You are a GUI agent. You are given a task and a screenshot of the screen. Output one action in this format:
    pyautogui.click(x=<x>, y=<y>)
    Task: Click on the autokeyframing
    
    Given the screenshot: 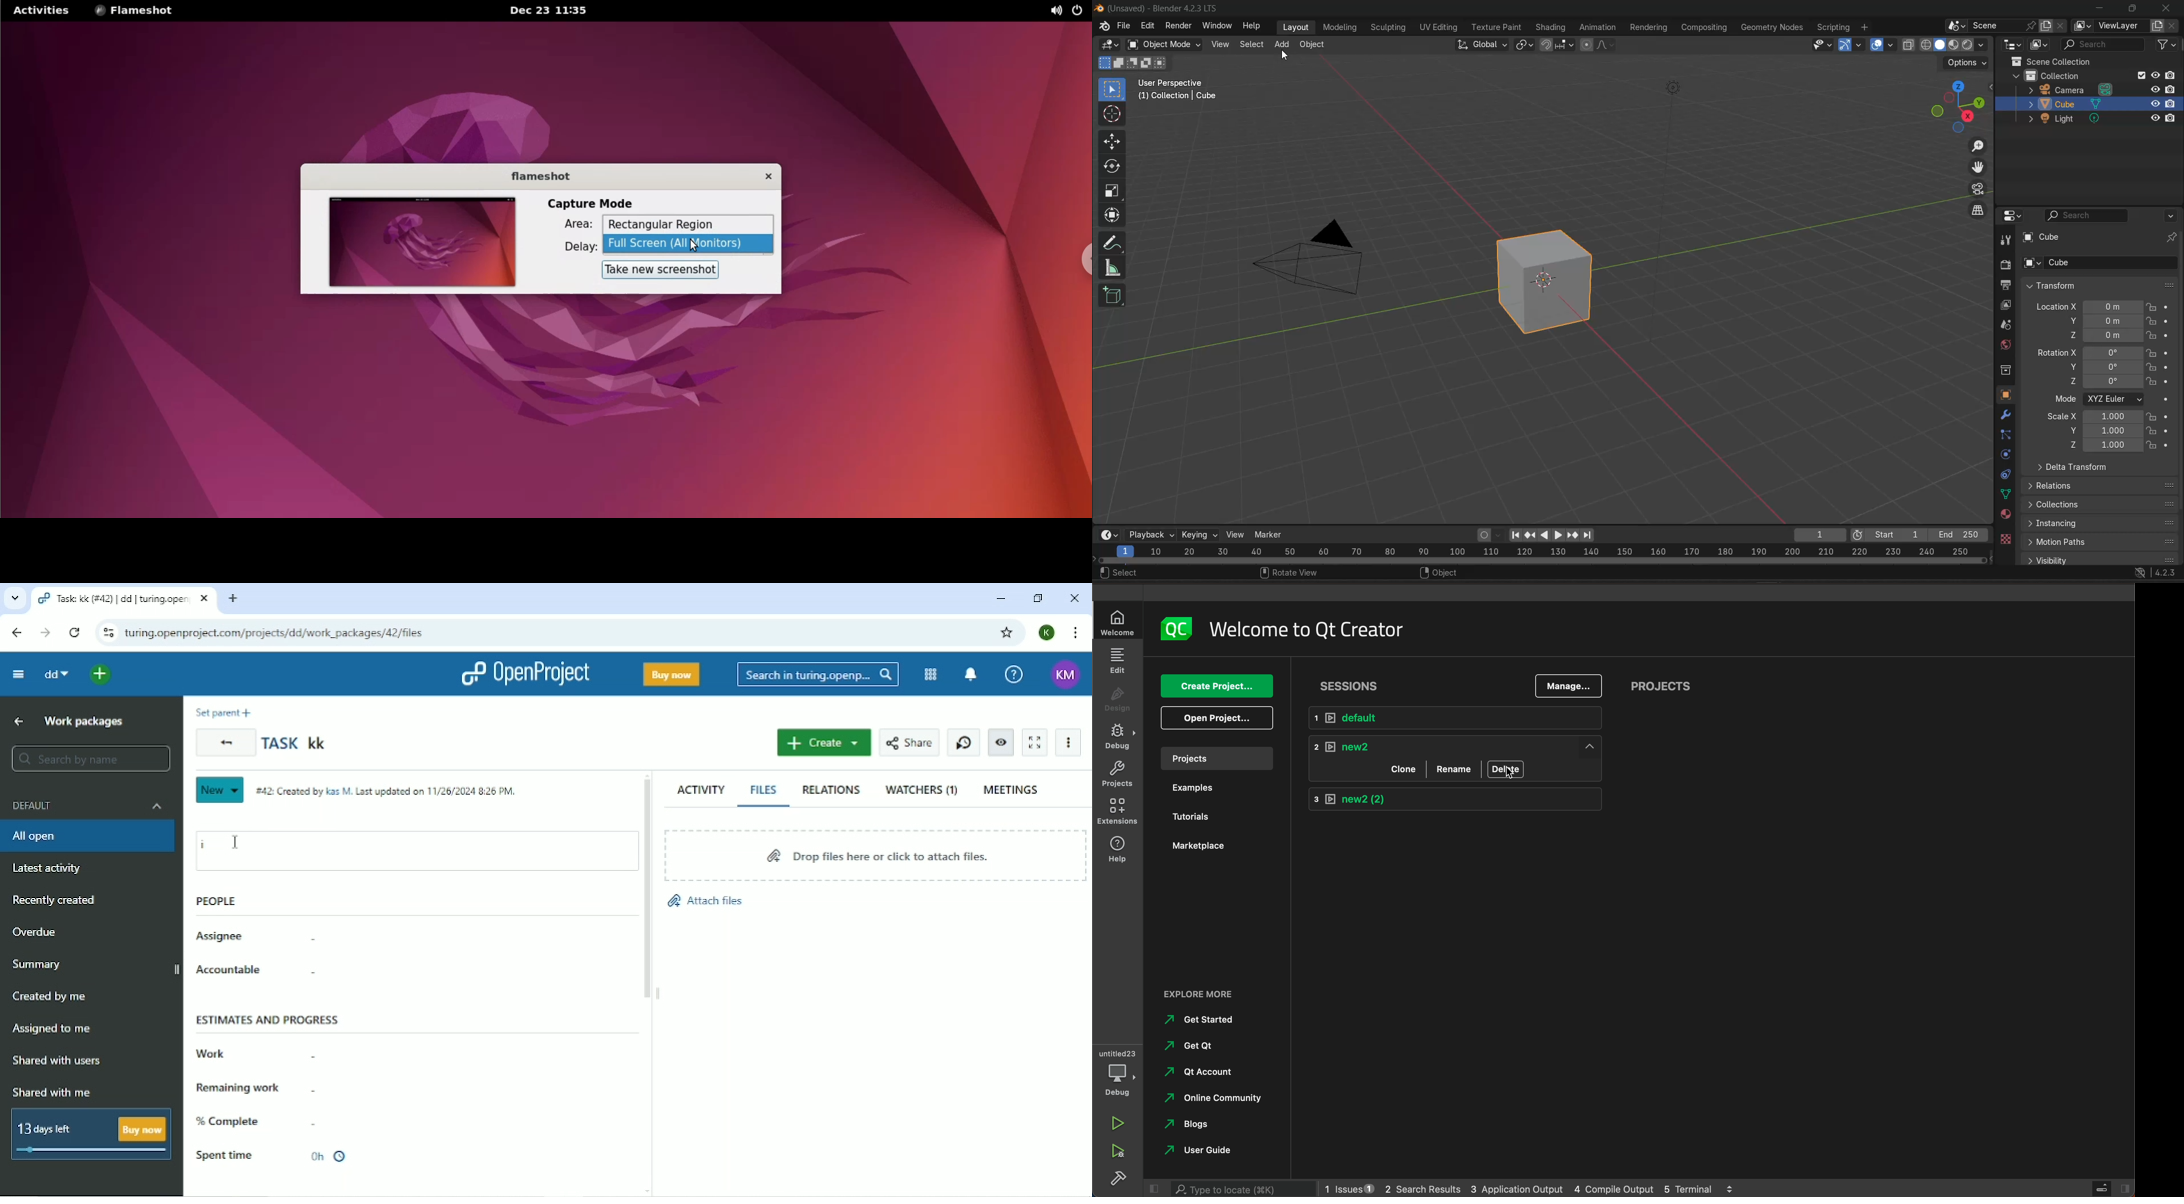 What is the action you would take?
    pyautogui.click(x=1500, y=536)
    